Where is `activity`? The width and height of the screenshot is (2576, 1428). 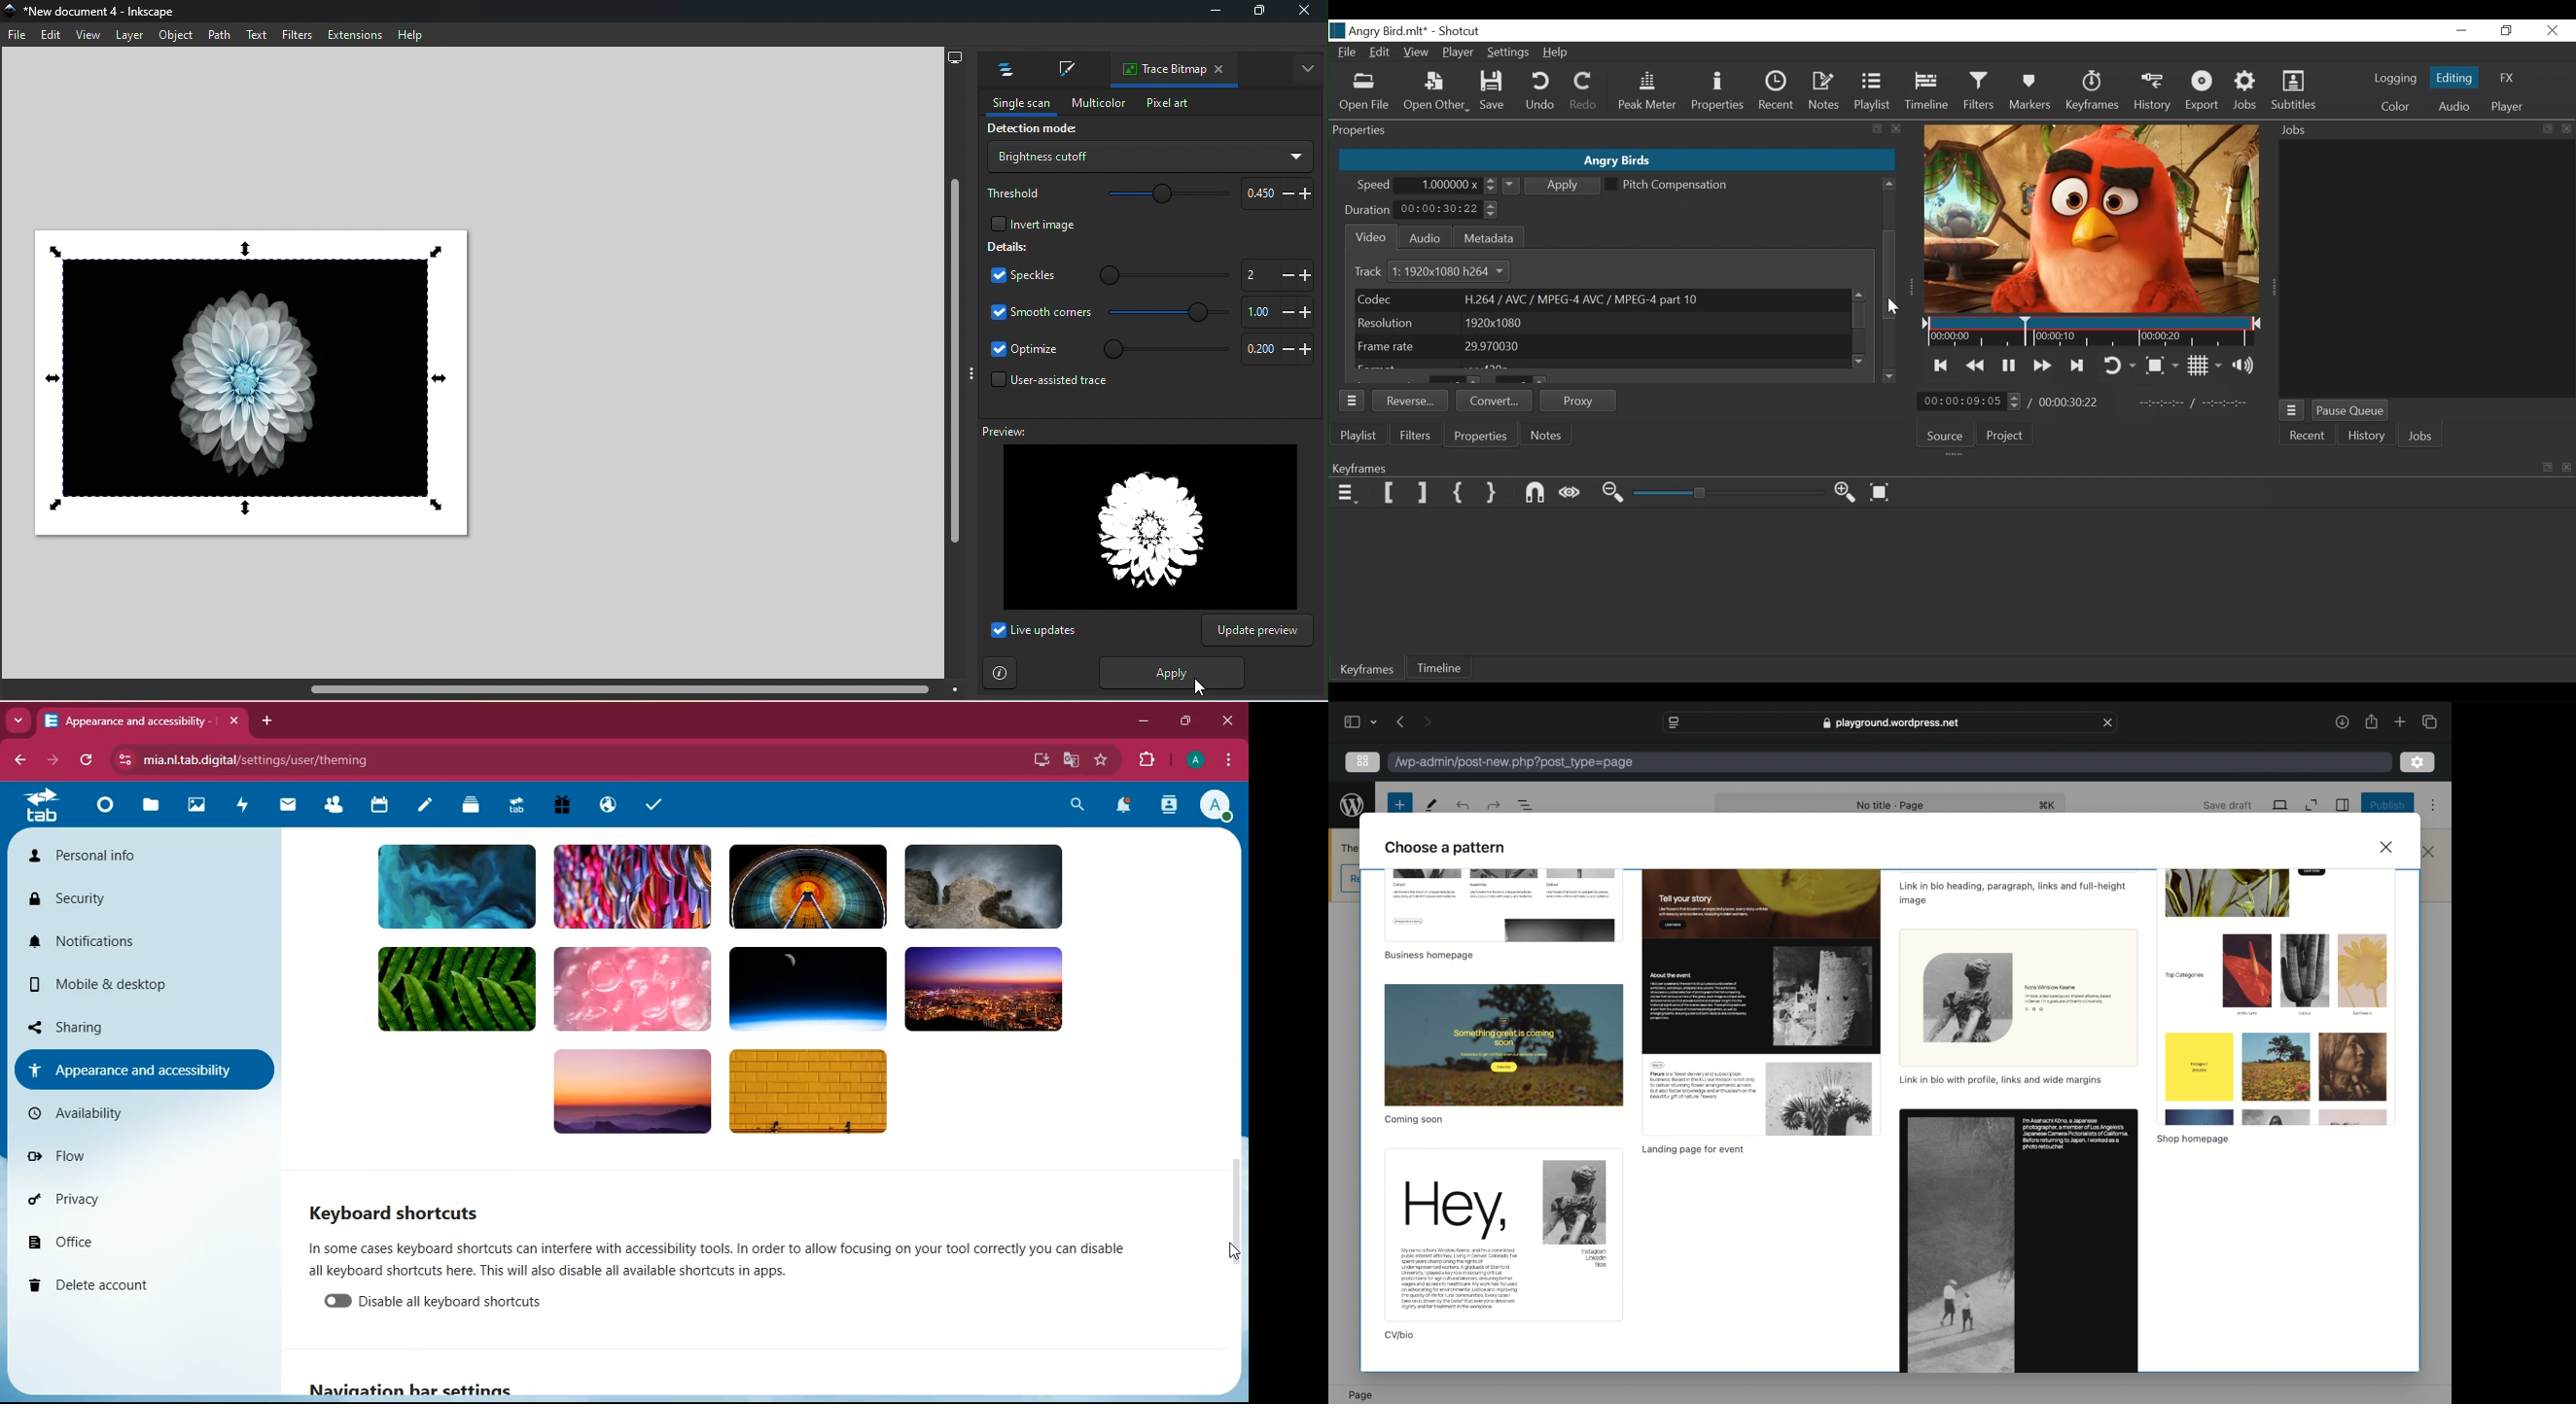 activity is located at coordinates (246, 806).